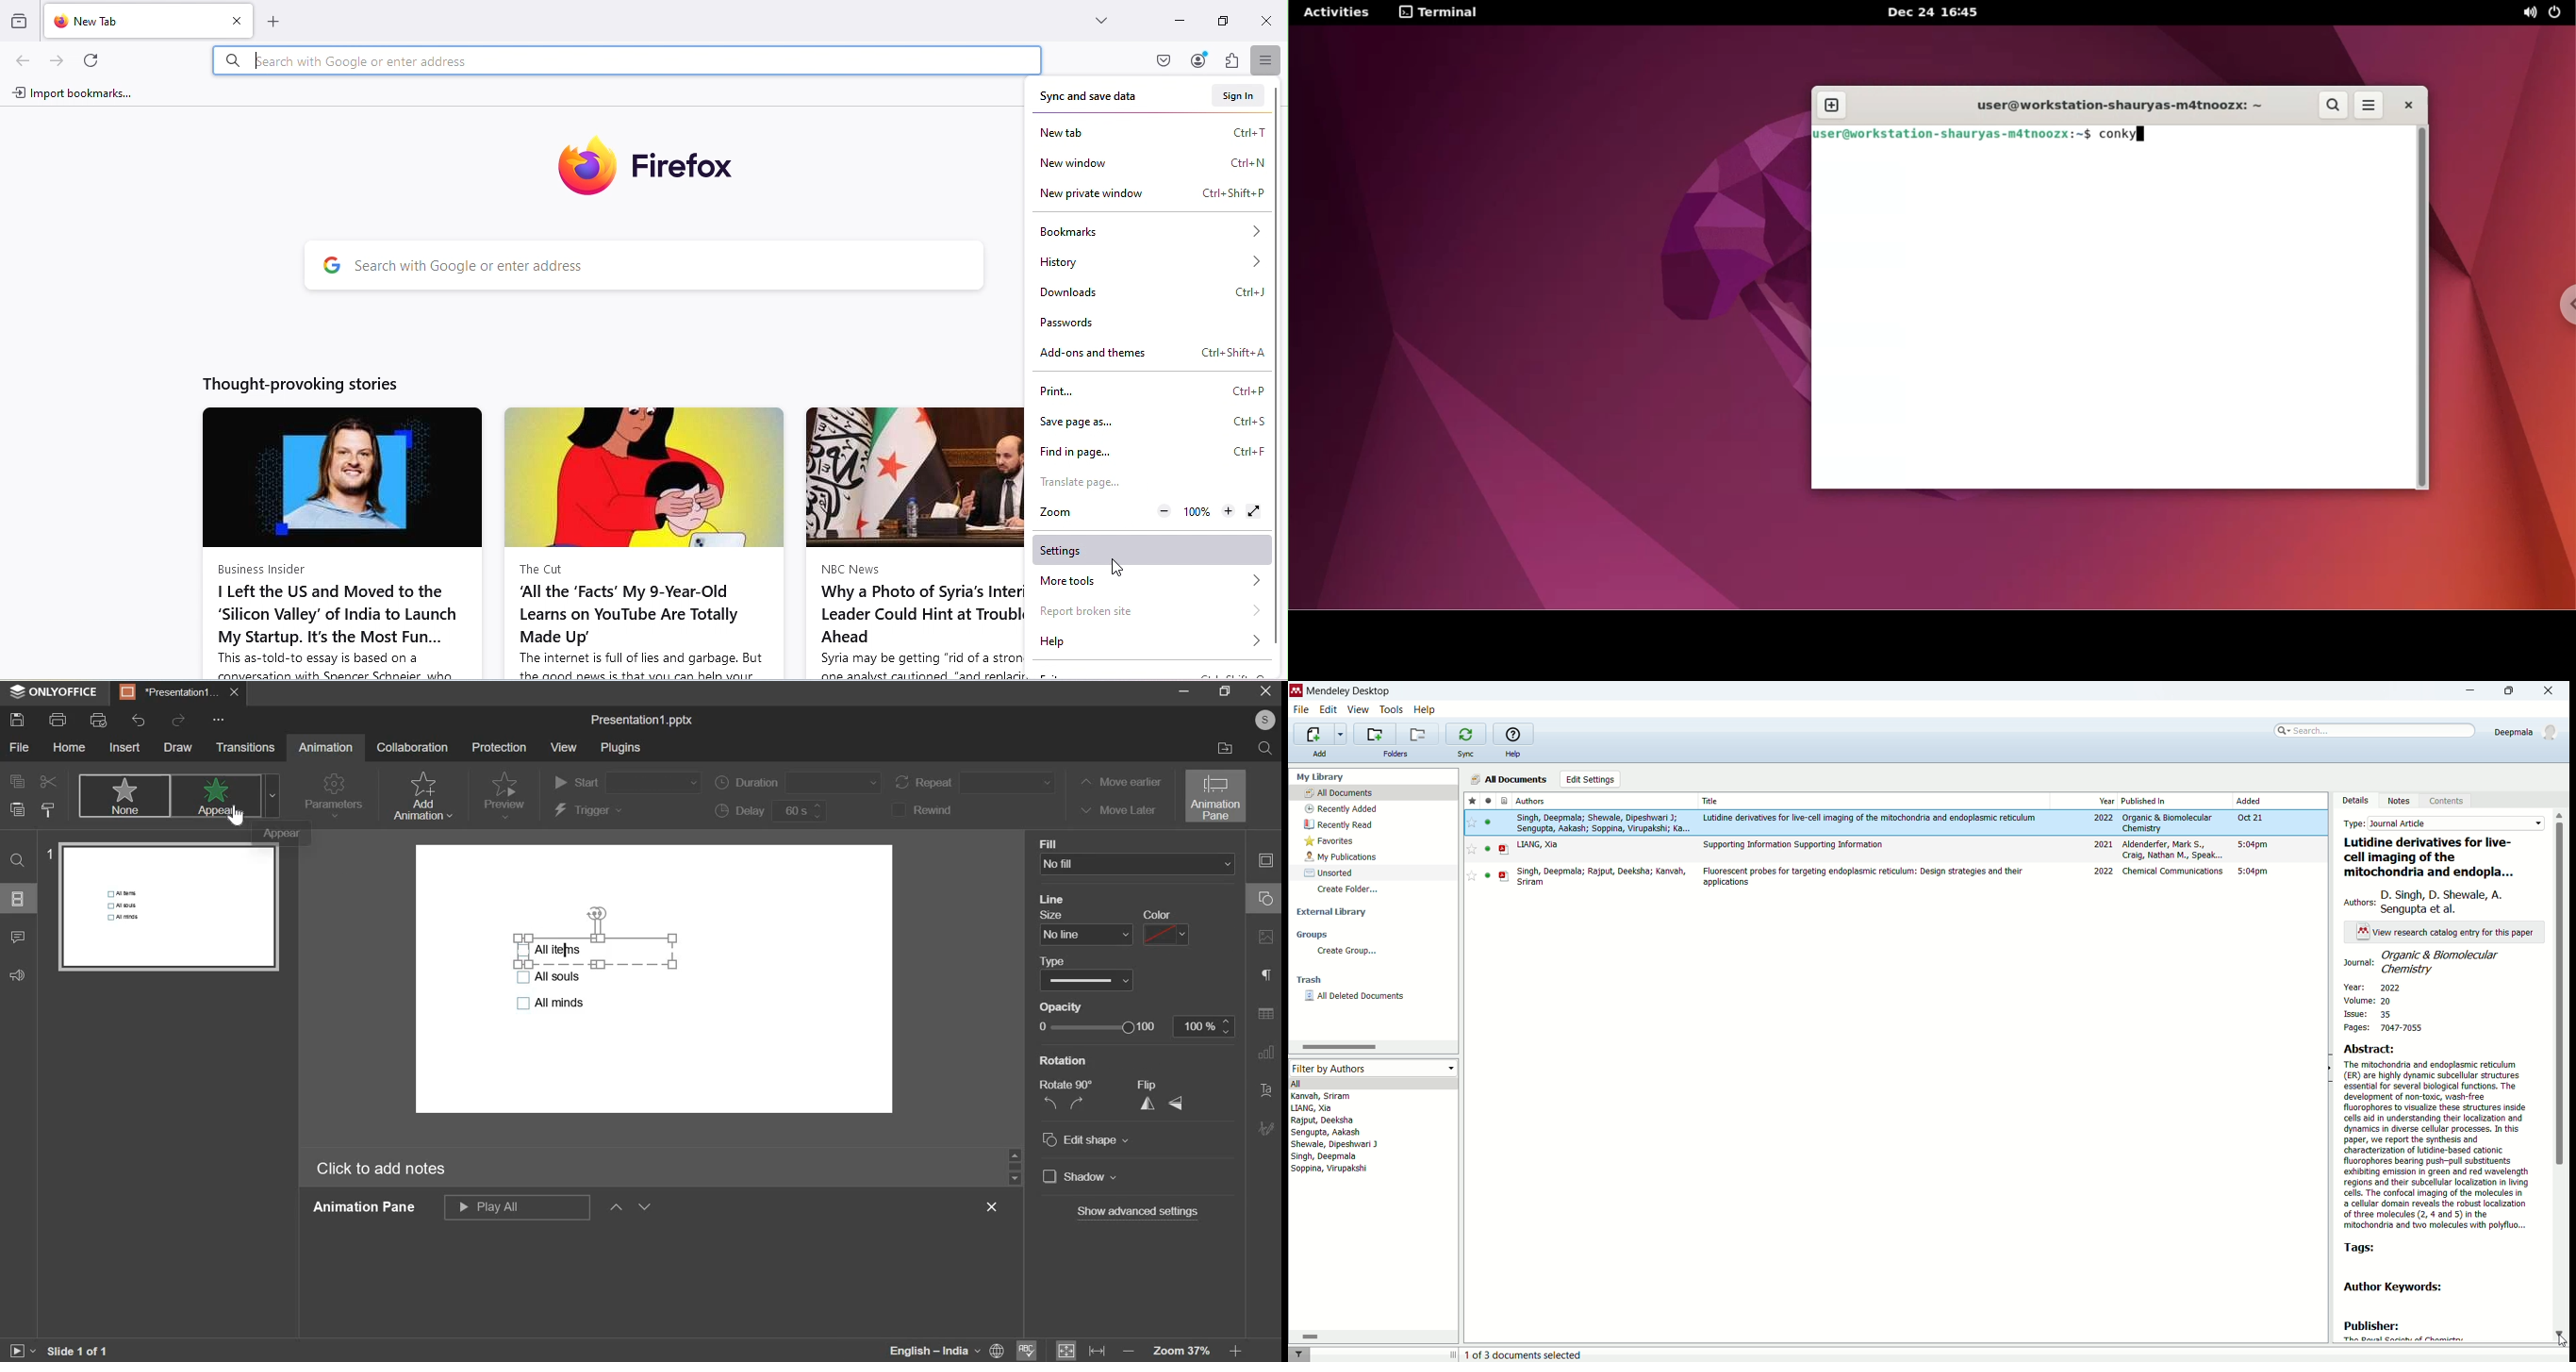 Image resolution: width=2576 pixels, height=1372 pixels. I want to click on synchronize the library with mendeley web, so click(1466, 734).